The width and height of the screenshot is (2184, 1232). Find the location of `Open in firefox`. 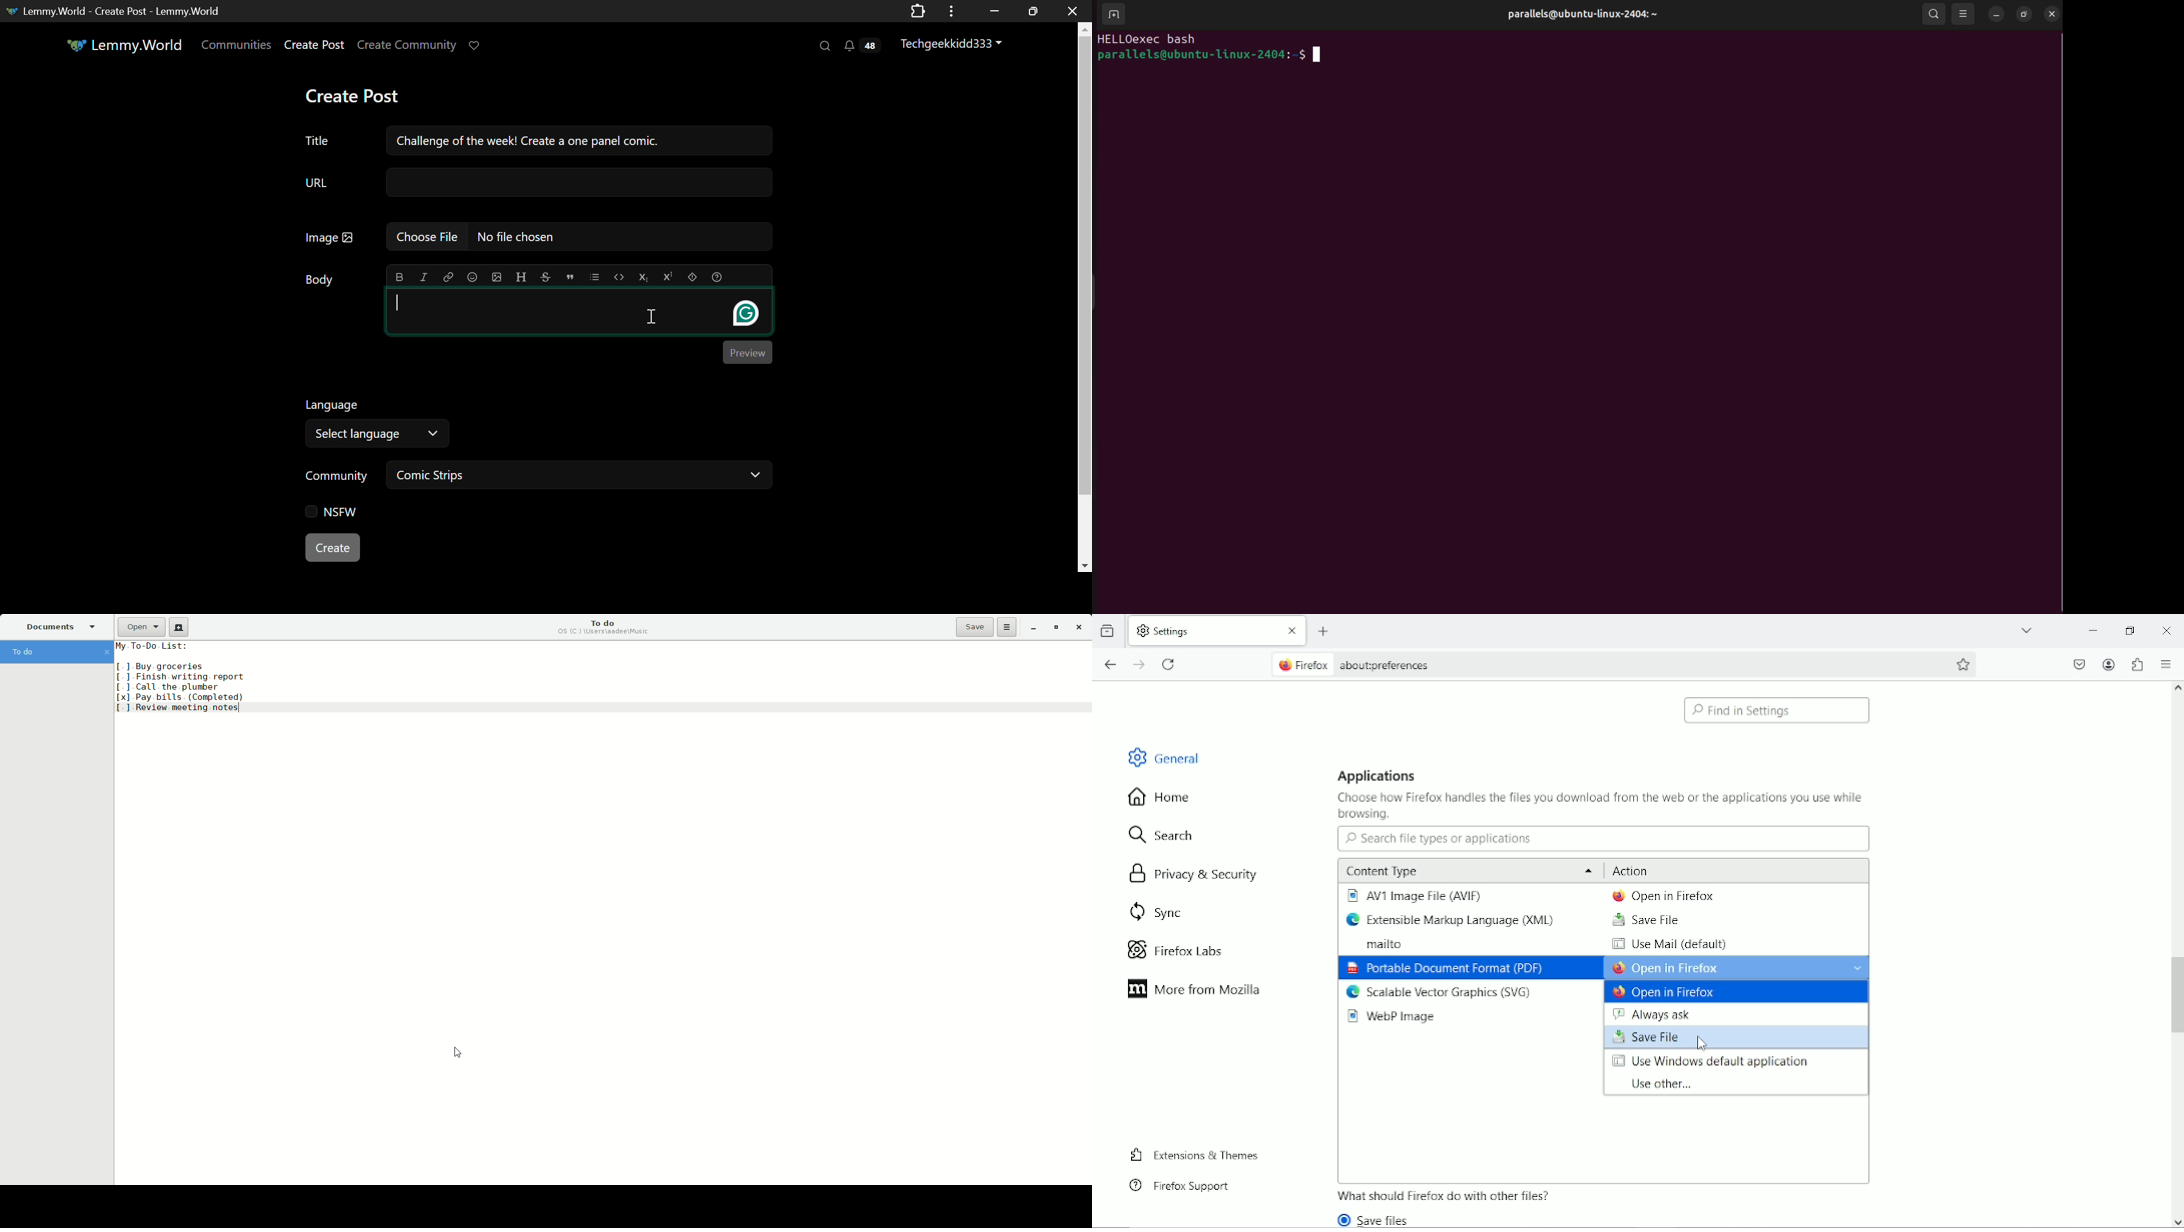

Open in firefox is located at coordinates (1662, 895).